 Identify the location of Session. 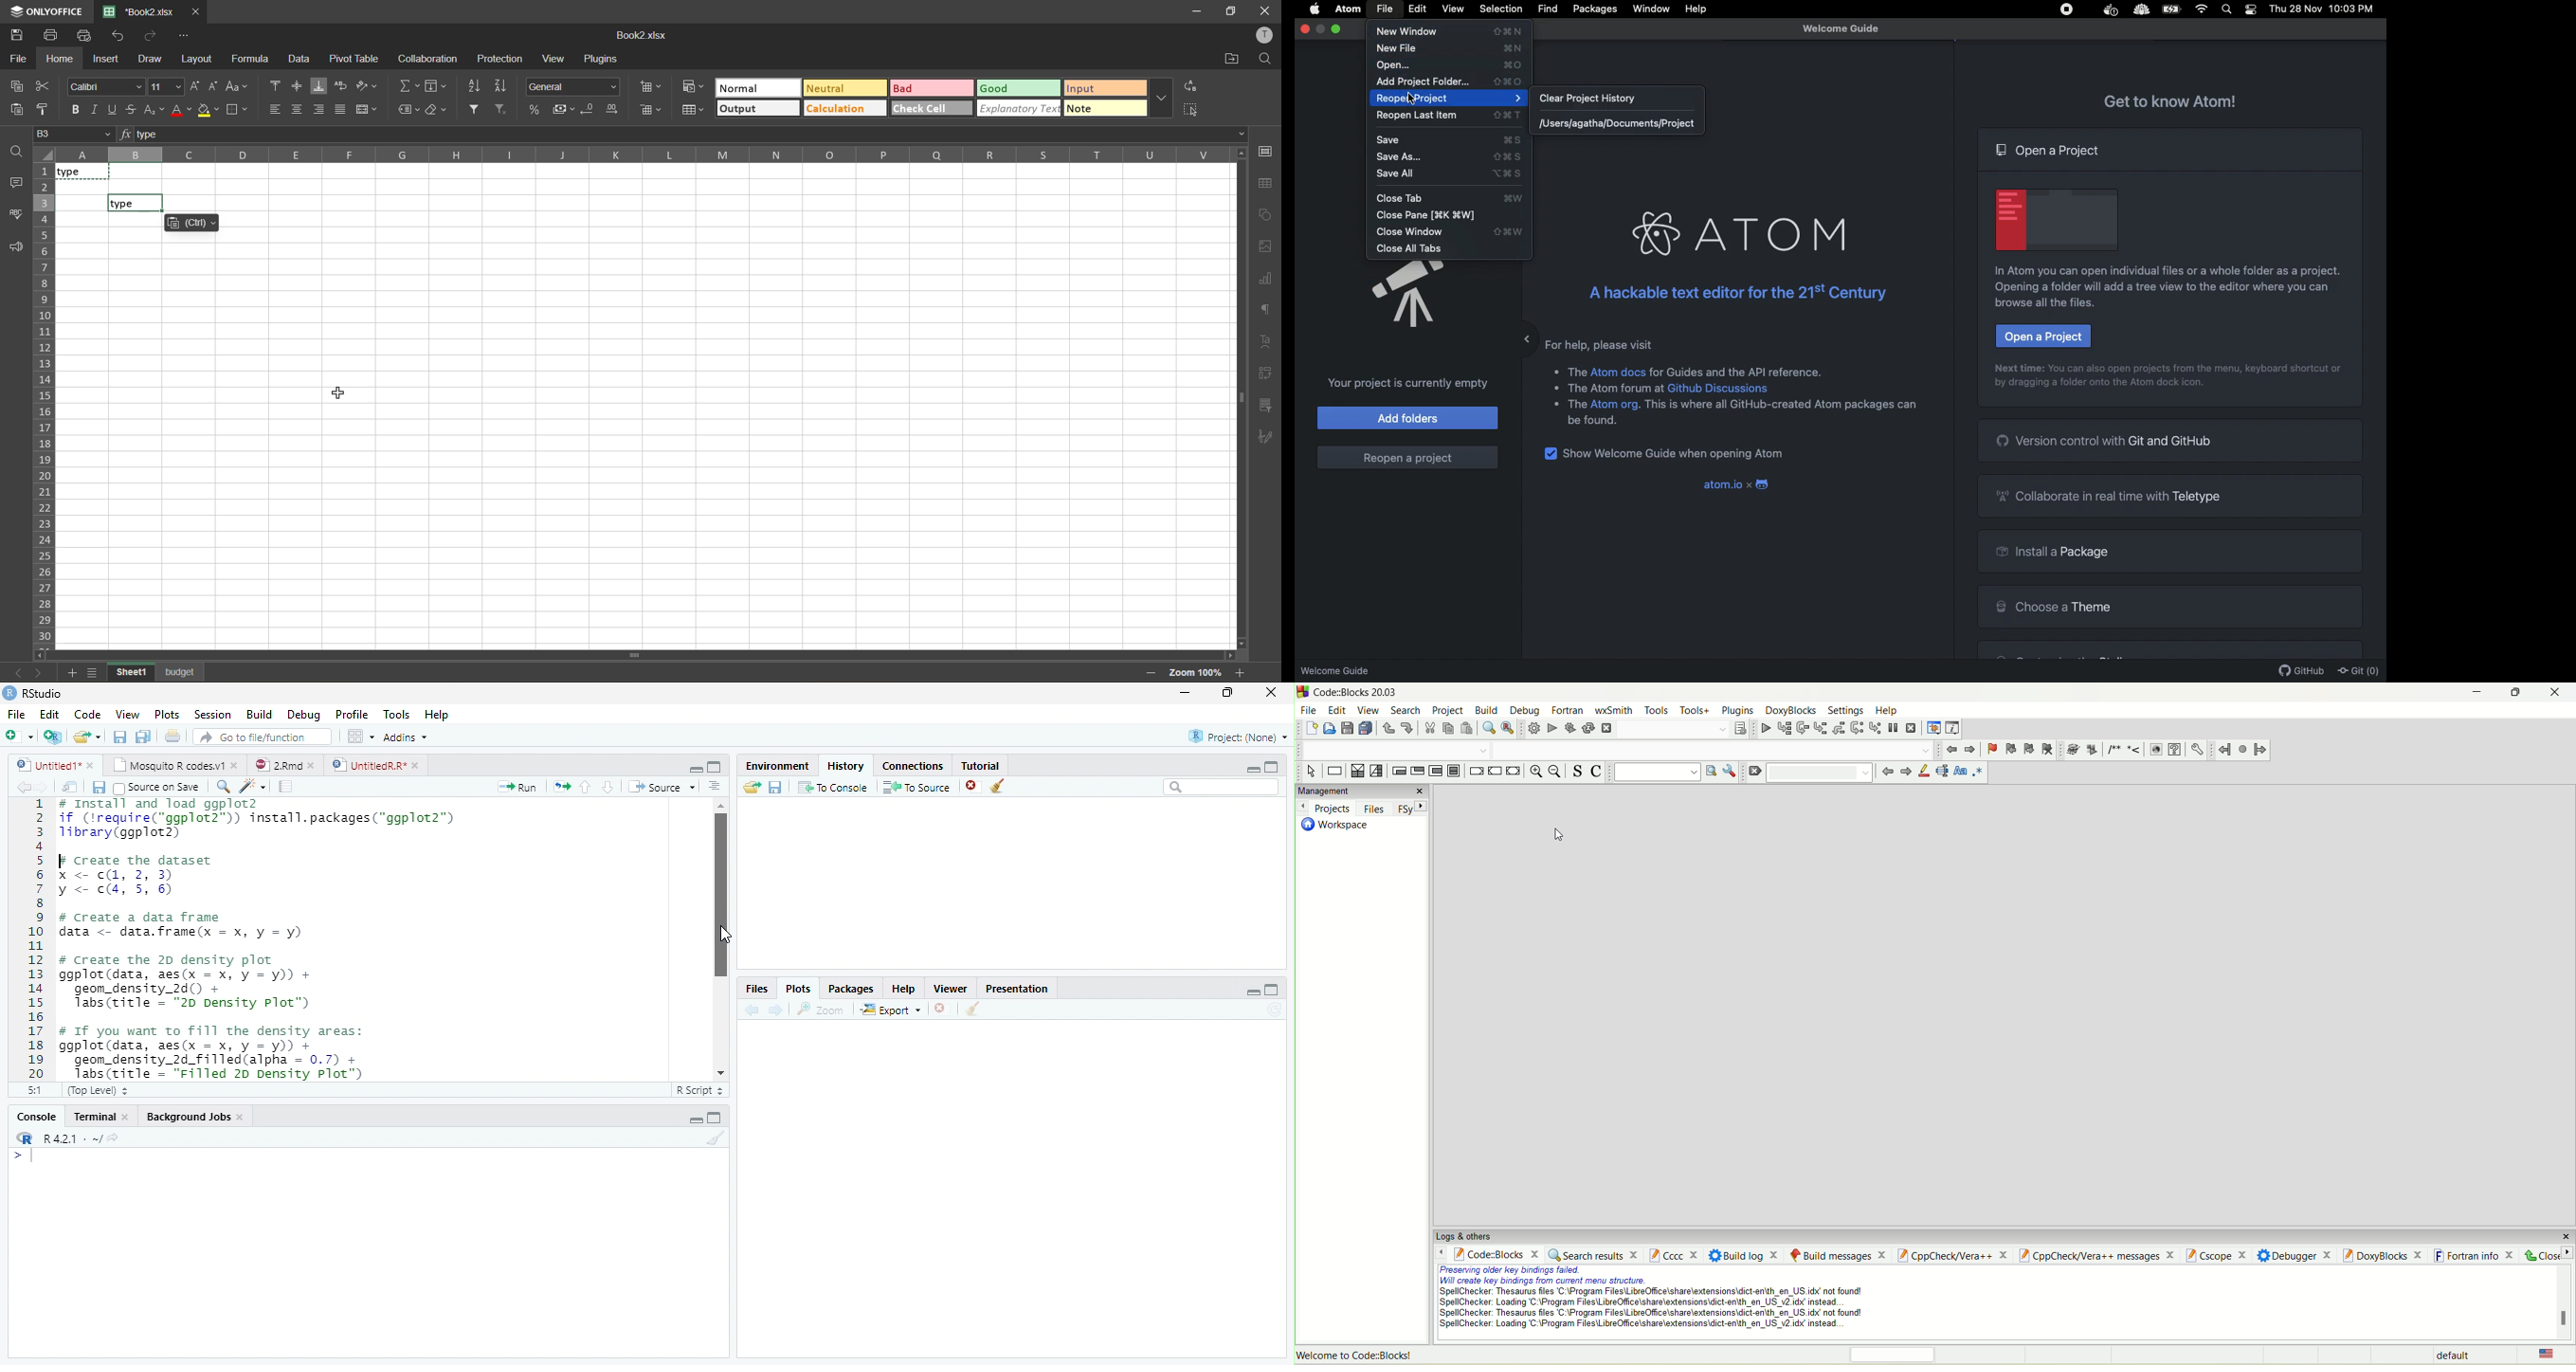
(213, 715).